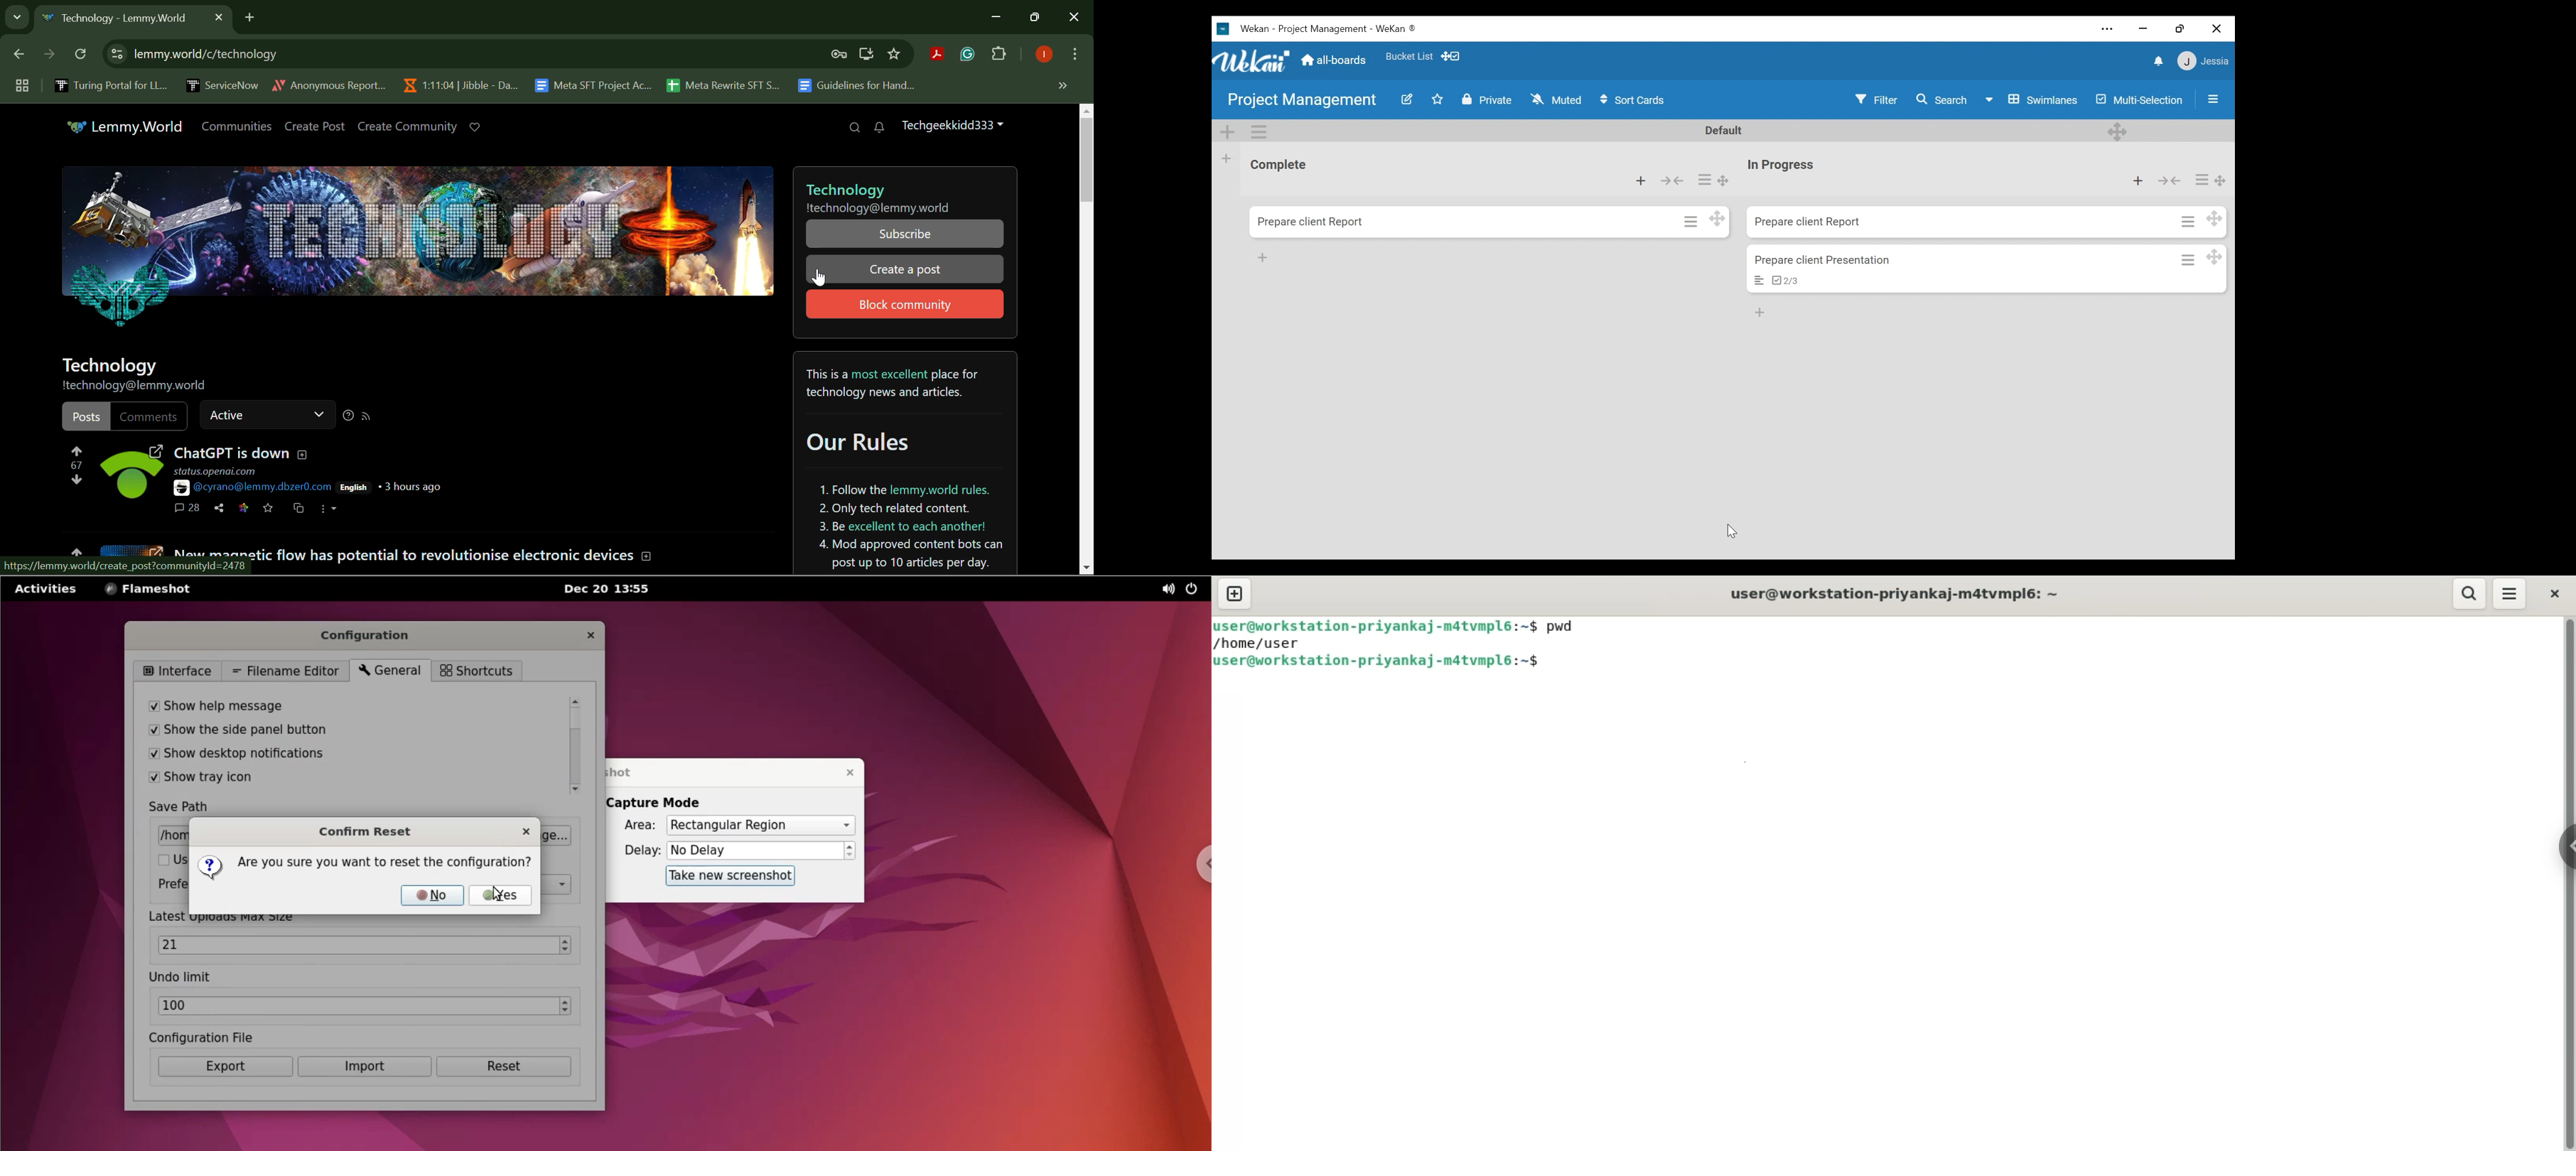  Describe the element at coordinates (239, 126) in the screenshot. I see `Communities` at that location.